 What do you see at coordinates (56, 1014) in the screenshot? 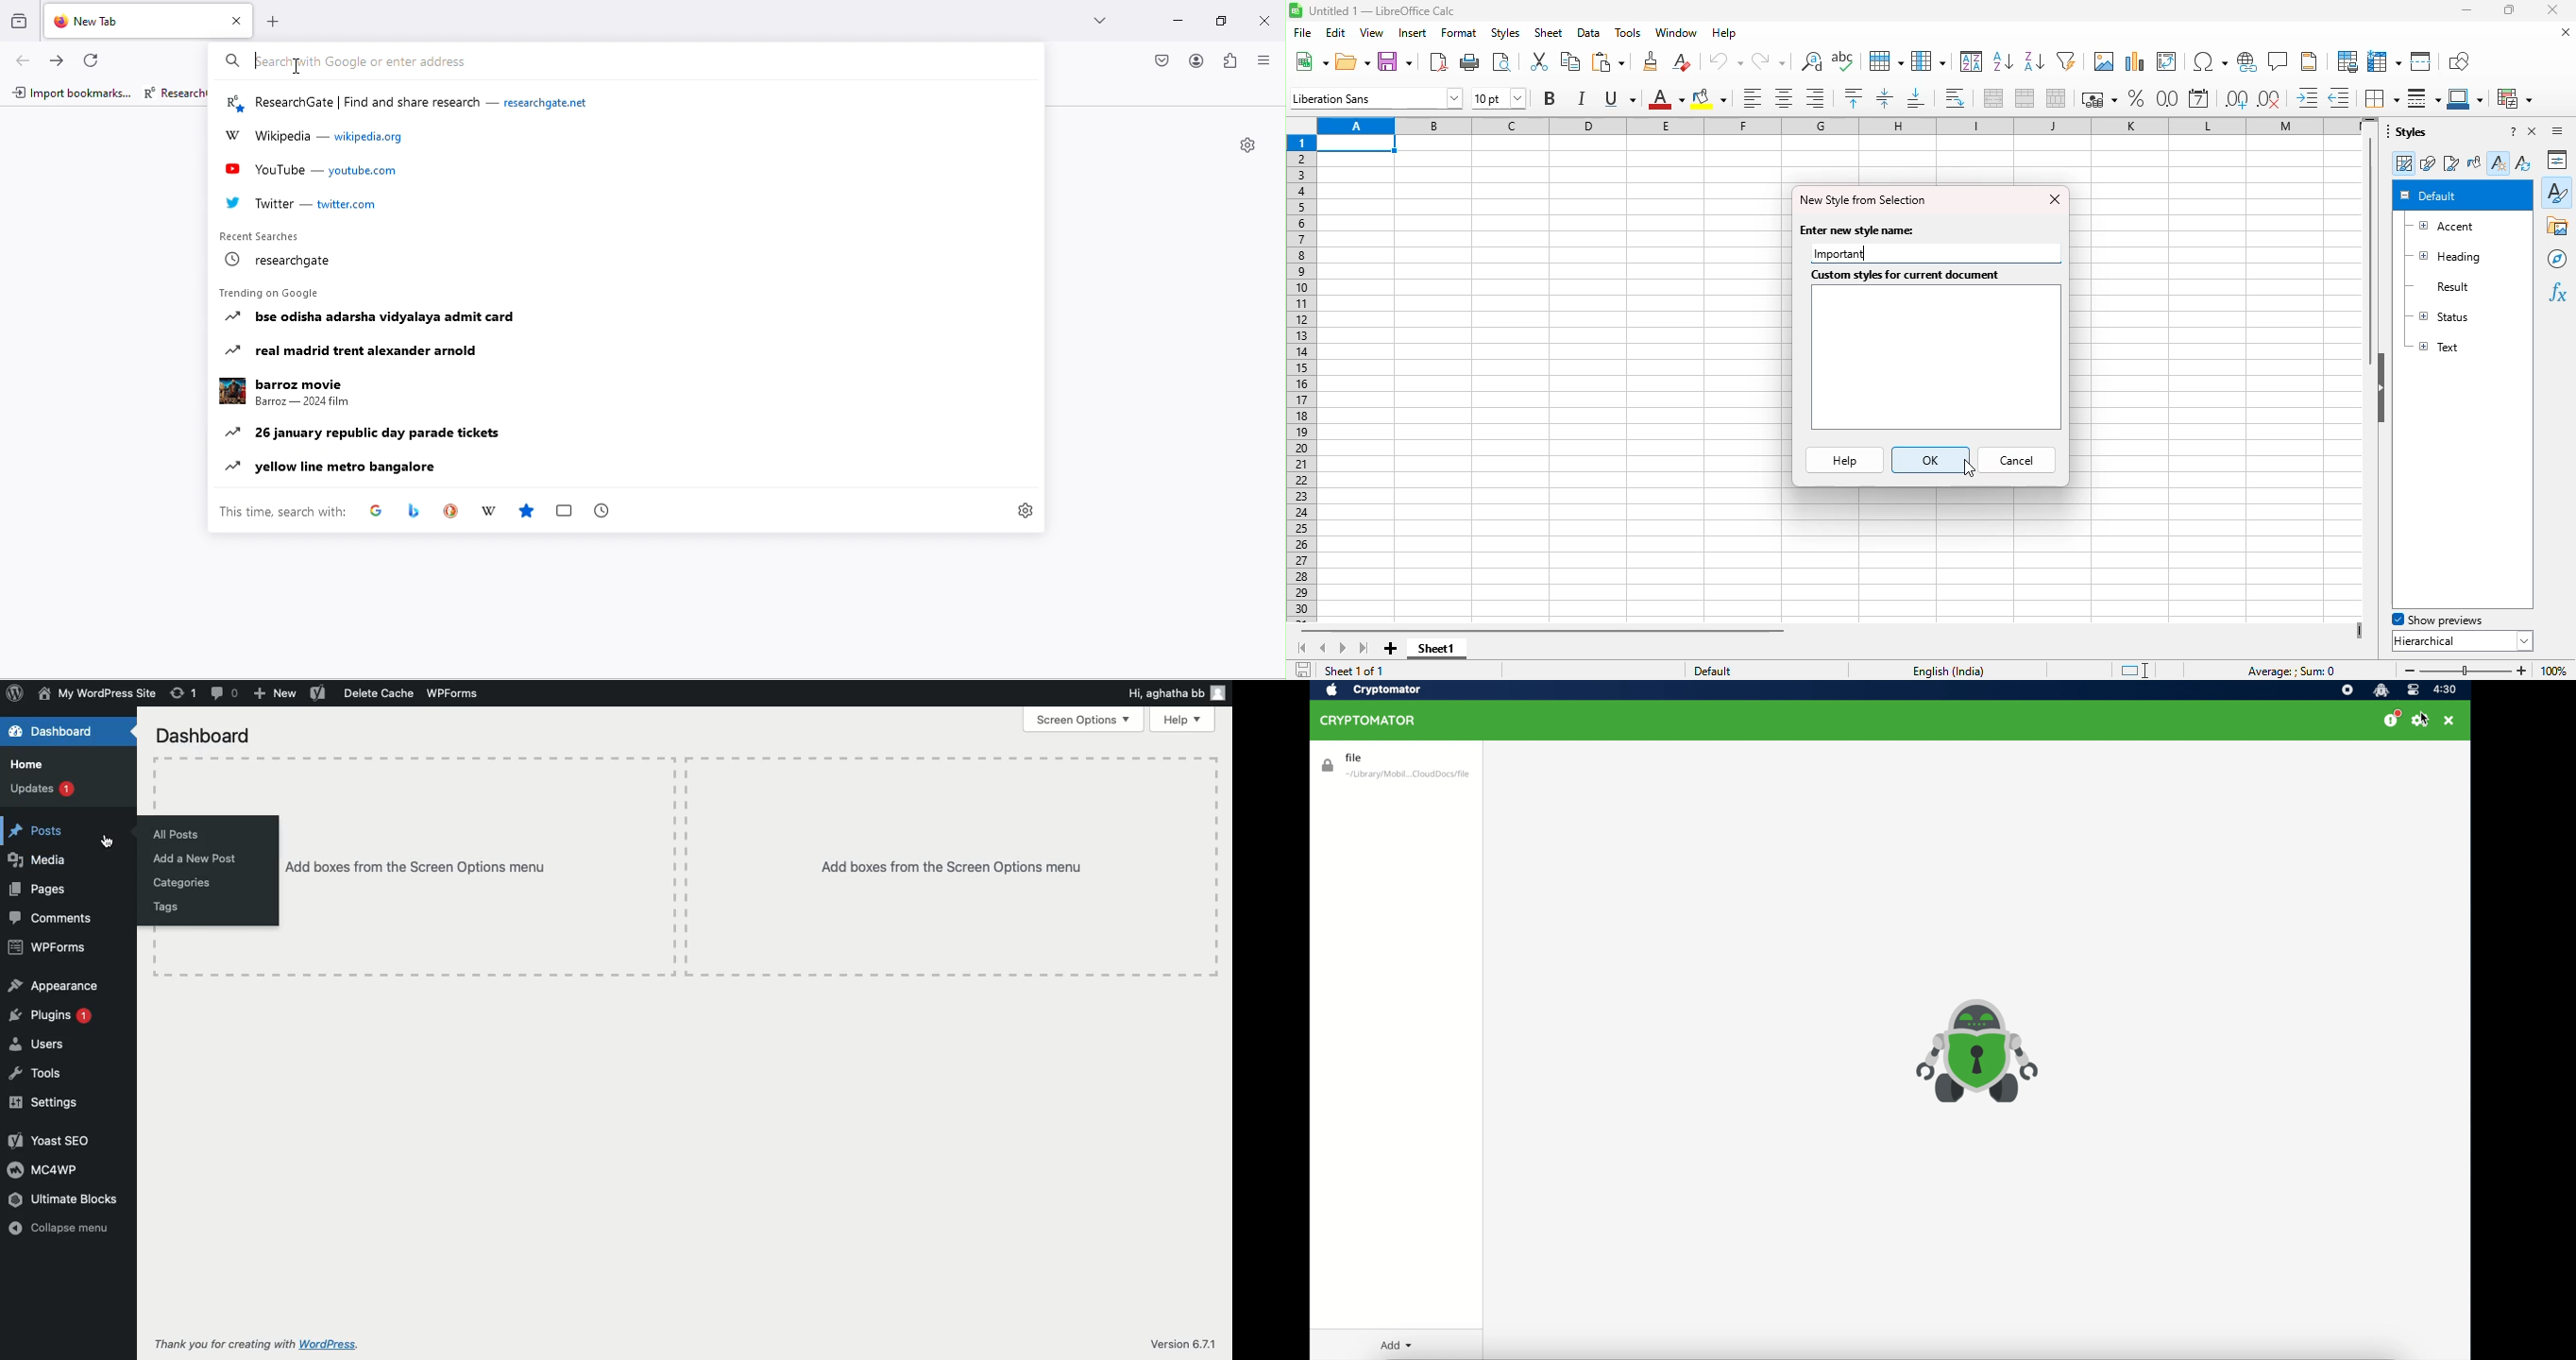
I see `Plugins ` at bounding box center [56, 1014].